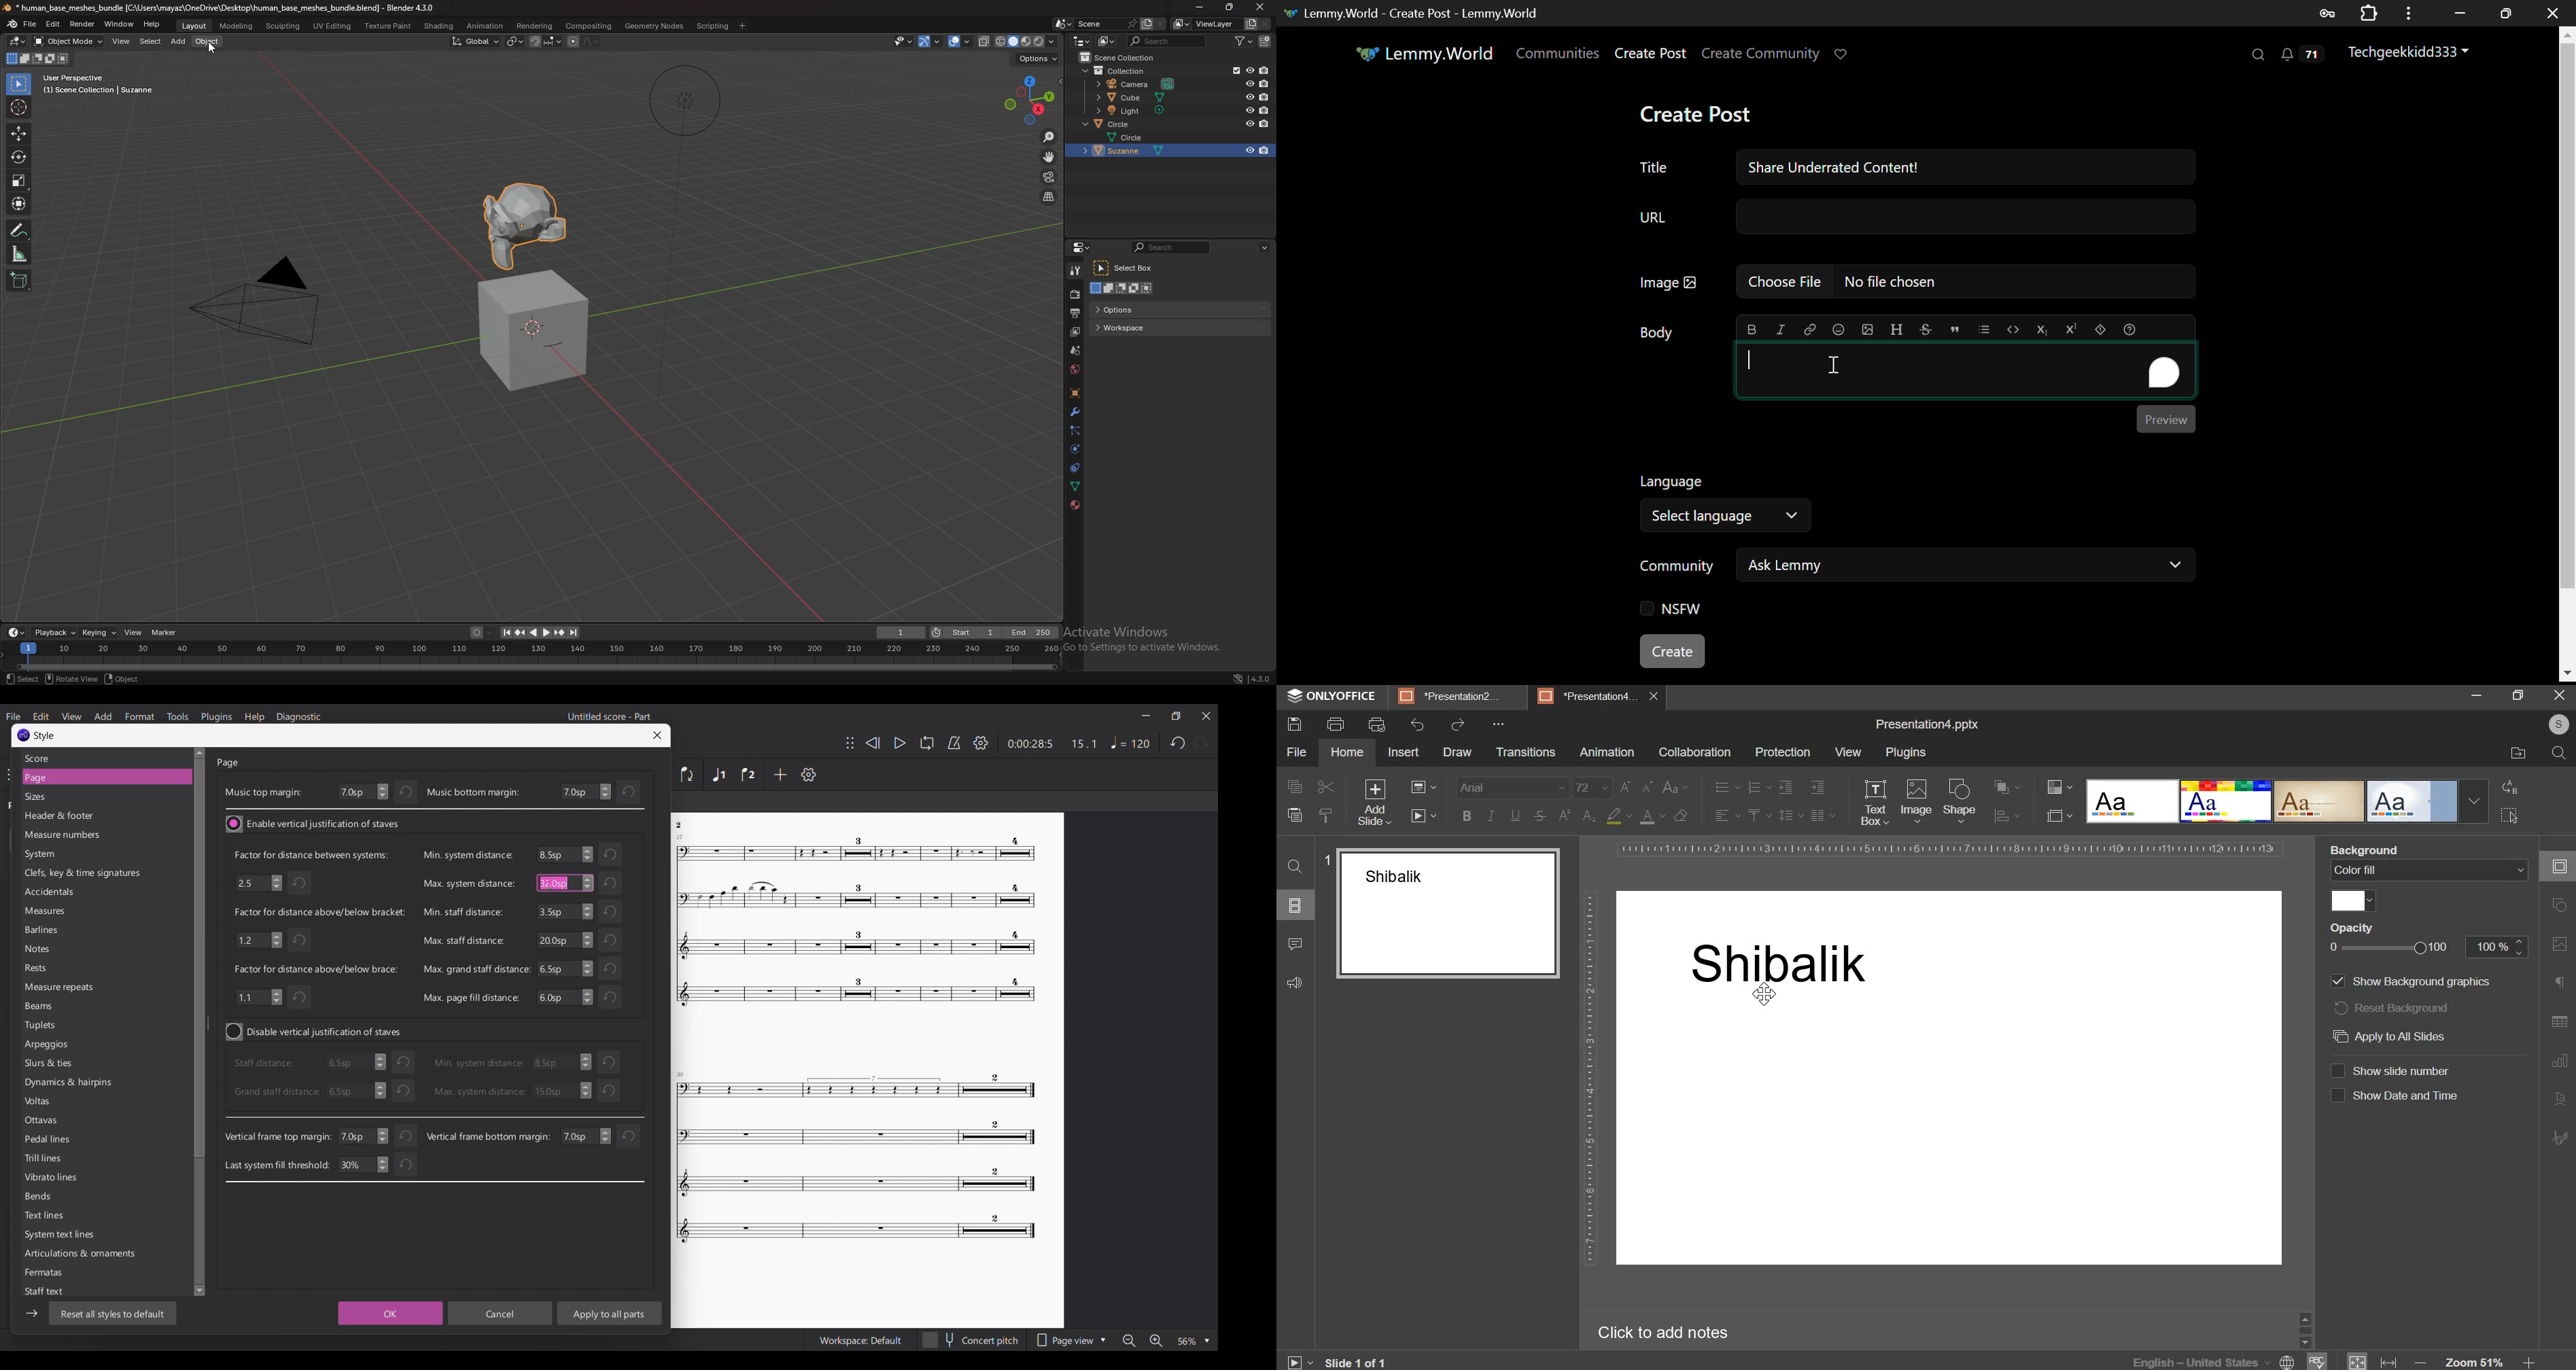 Image resolution: width=2576 pixels, height=1372 pixels. Describe the element at coordinates (564, 1063) in the screenshot. I see `3.5 sp` at that location.